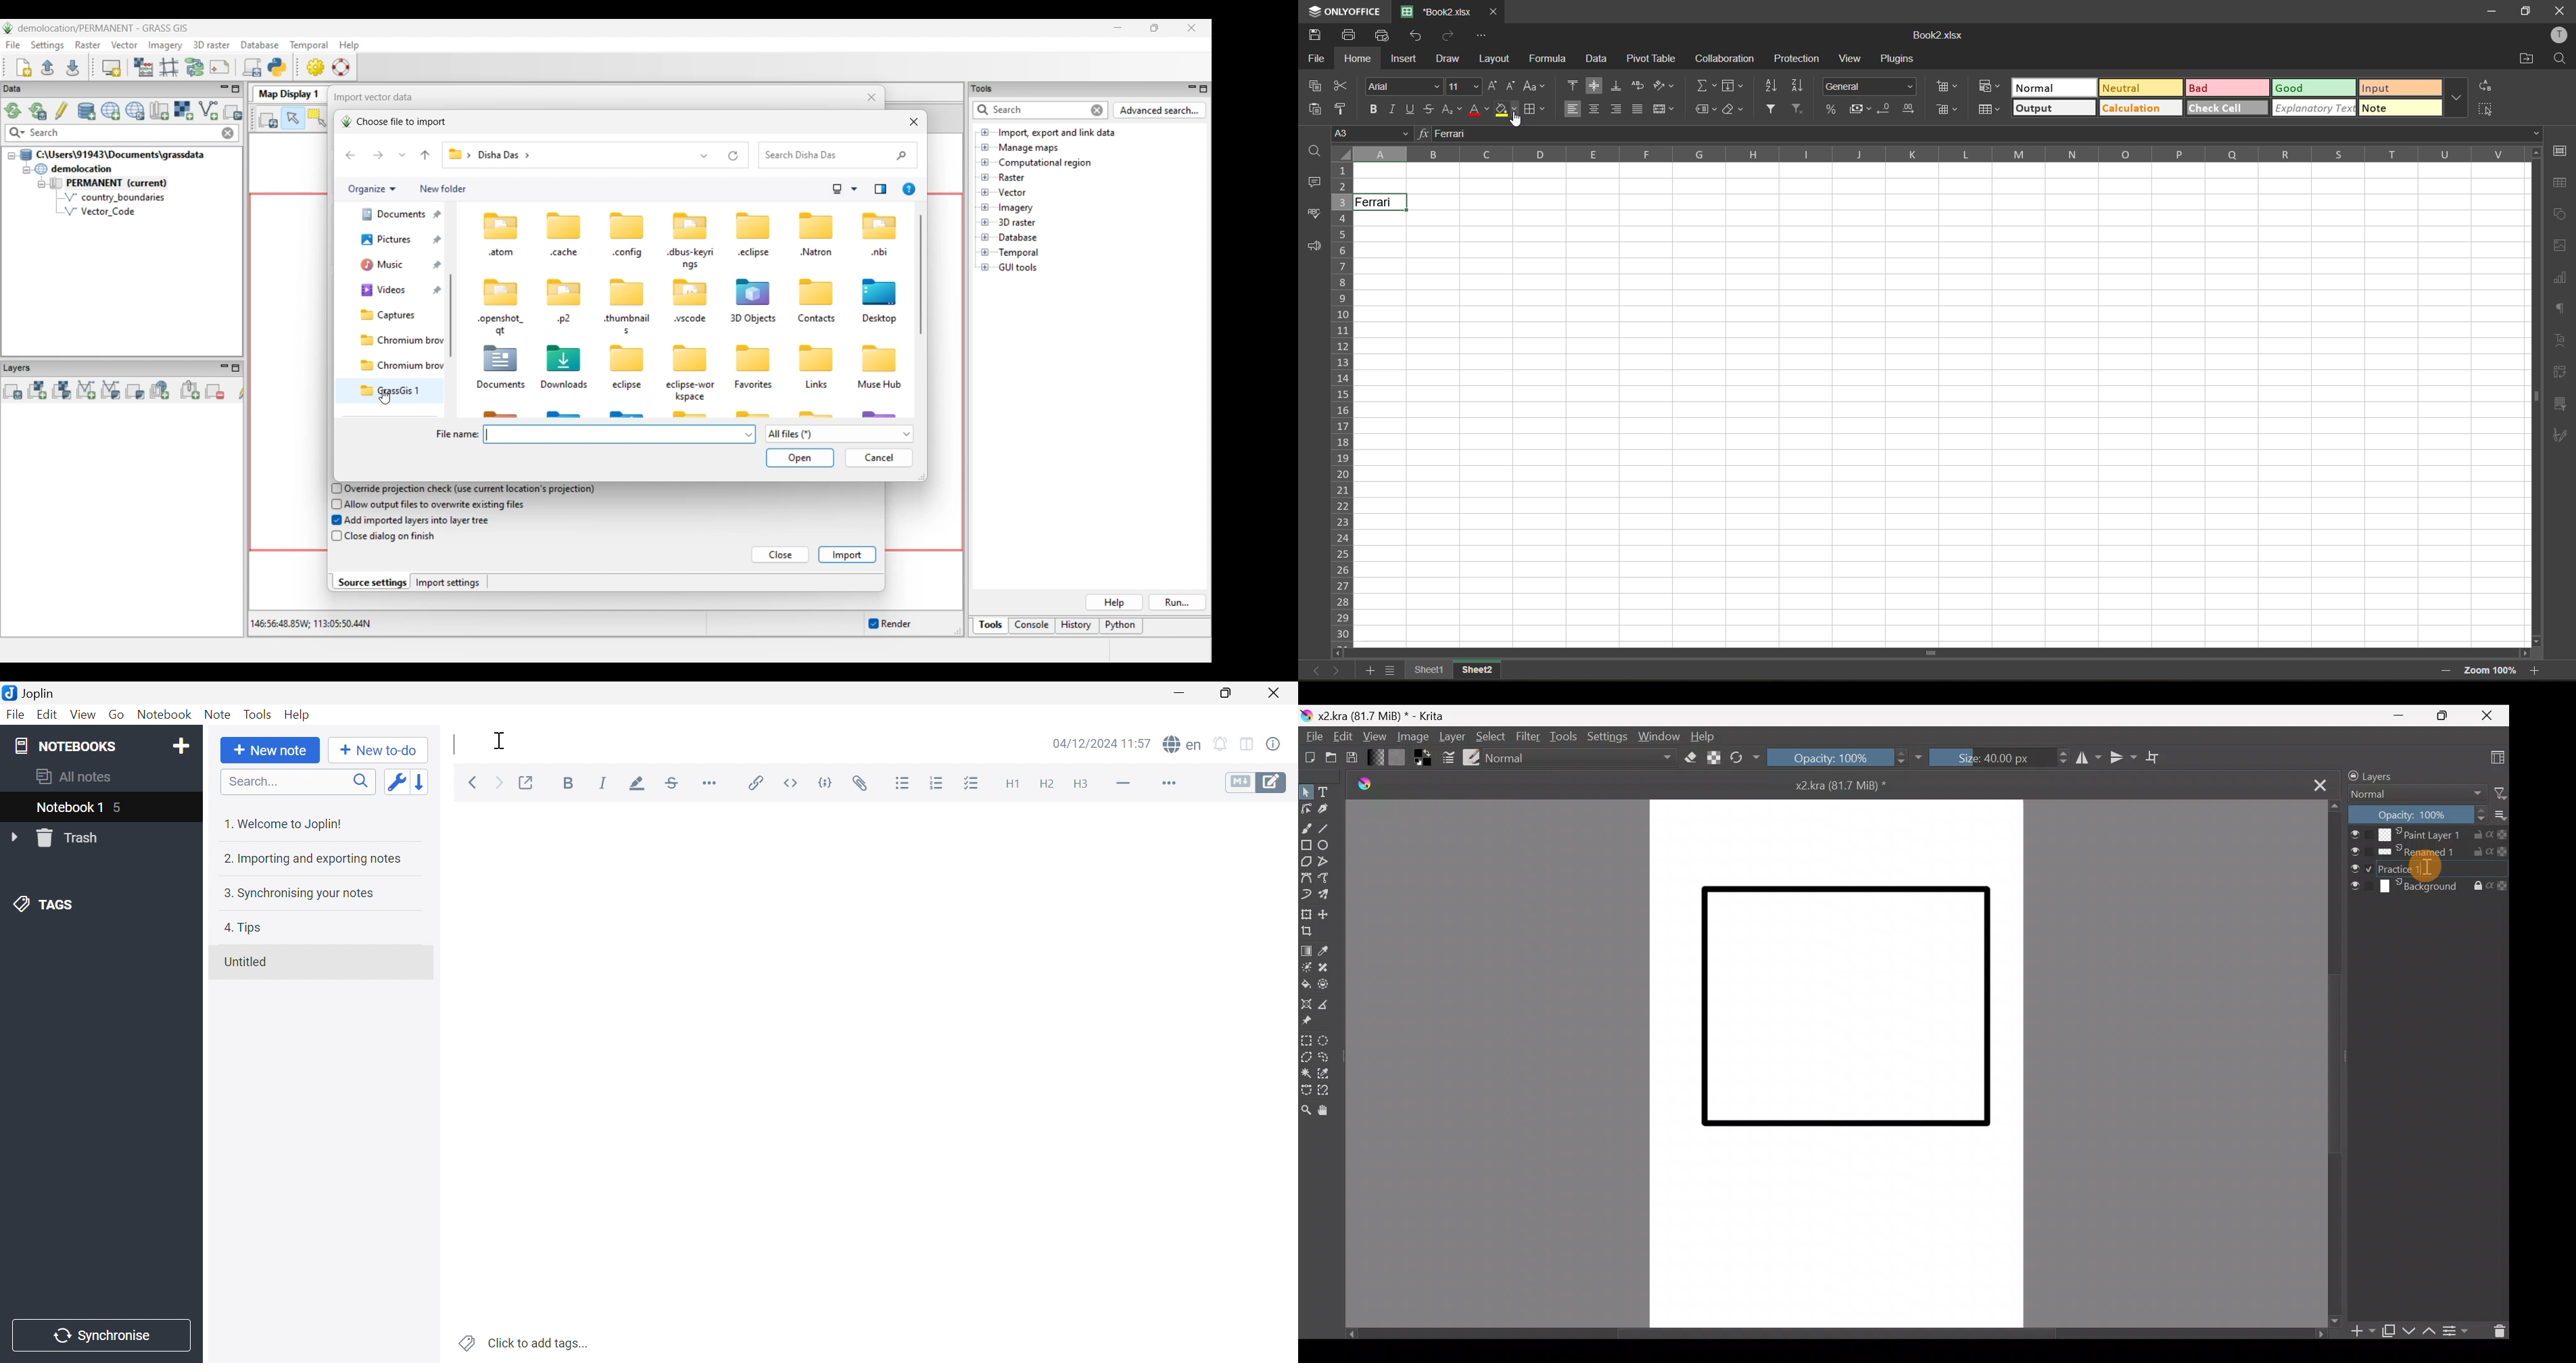  Describe the element at coordinates (1420, 758) in the screenshot. I see `Set foreground & background colors` at that location.